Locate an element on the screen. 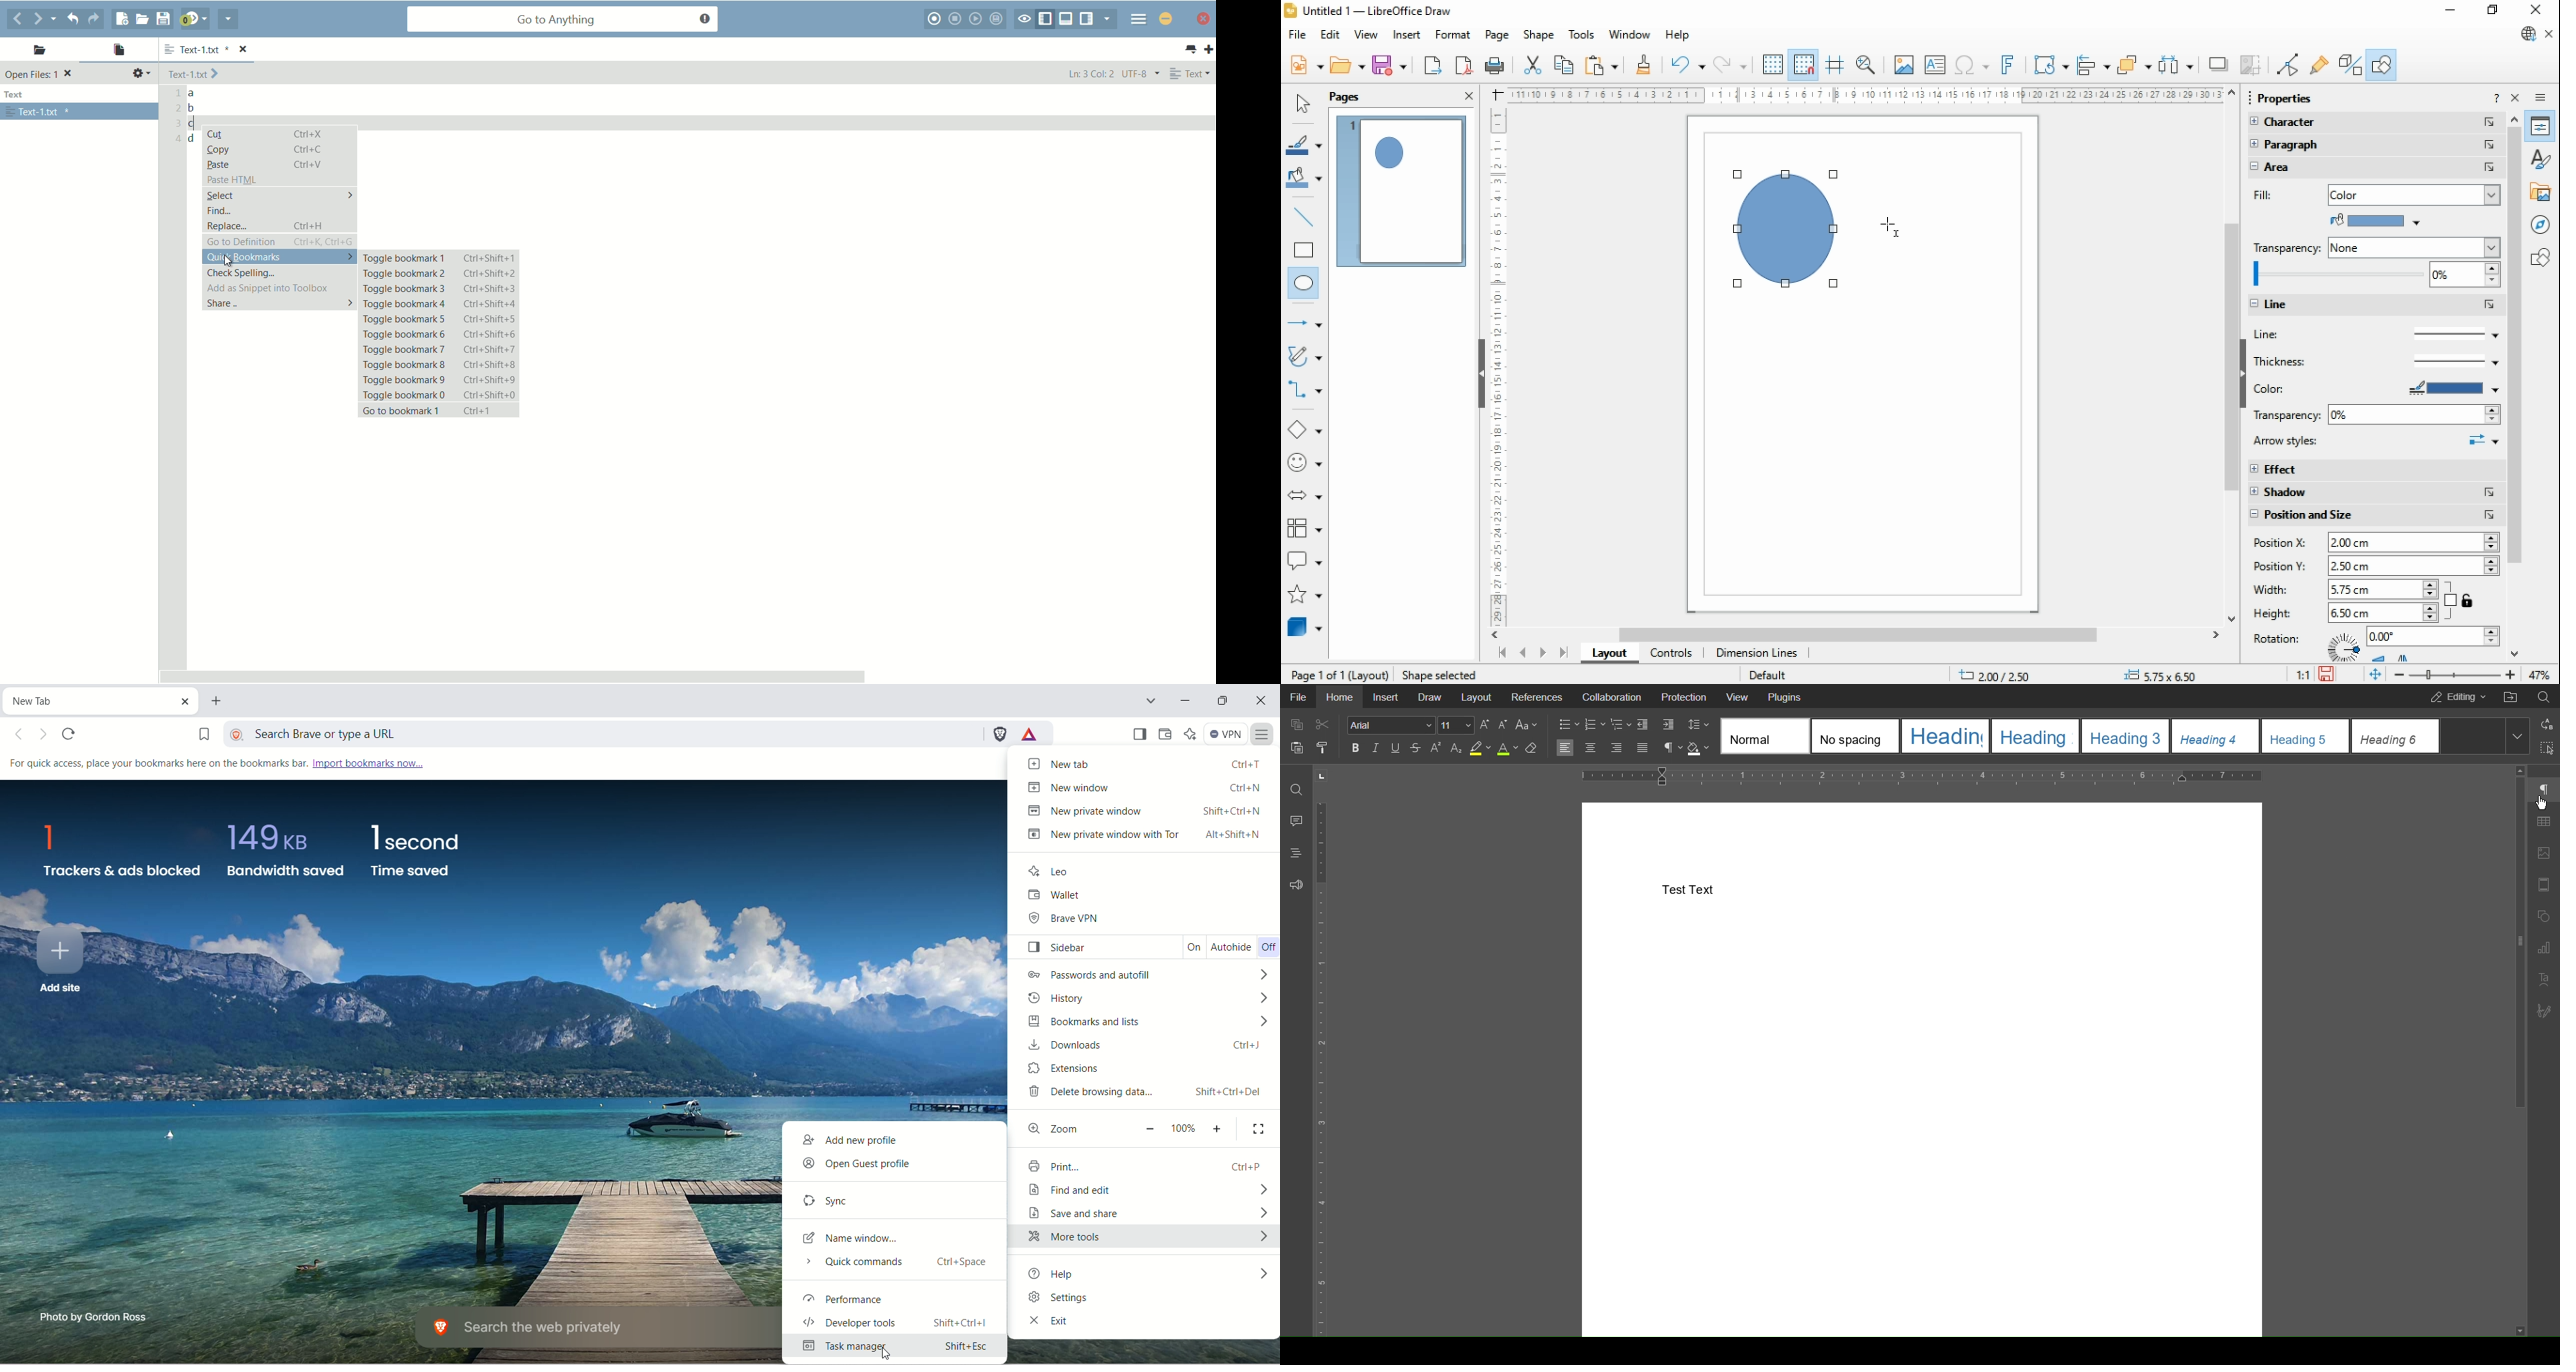 This screenshot has width=2576, height=1372. curves and polygons is located at coordinates (1306, 357).